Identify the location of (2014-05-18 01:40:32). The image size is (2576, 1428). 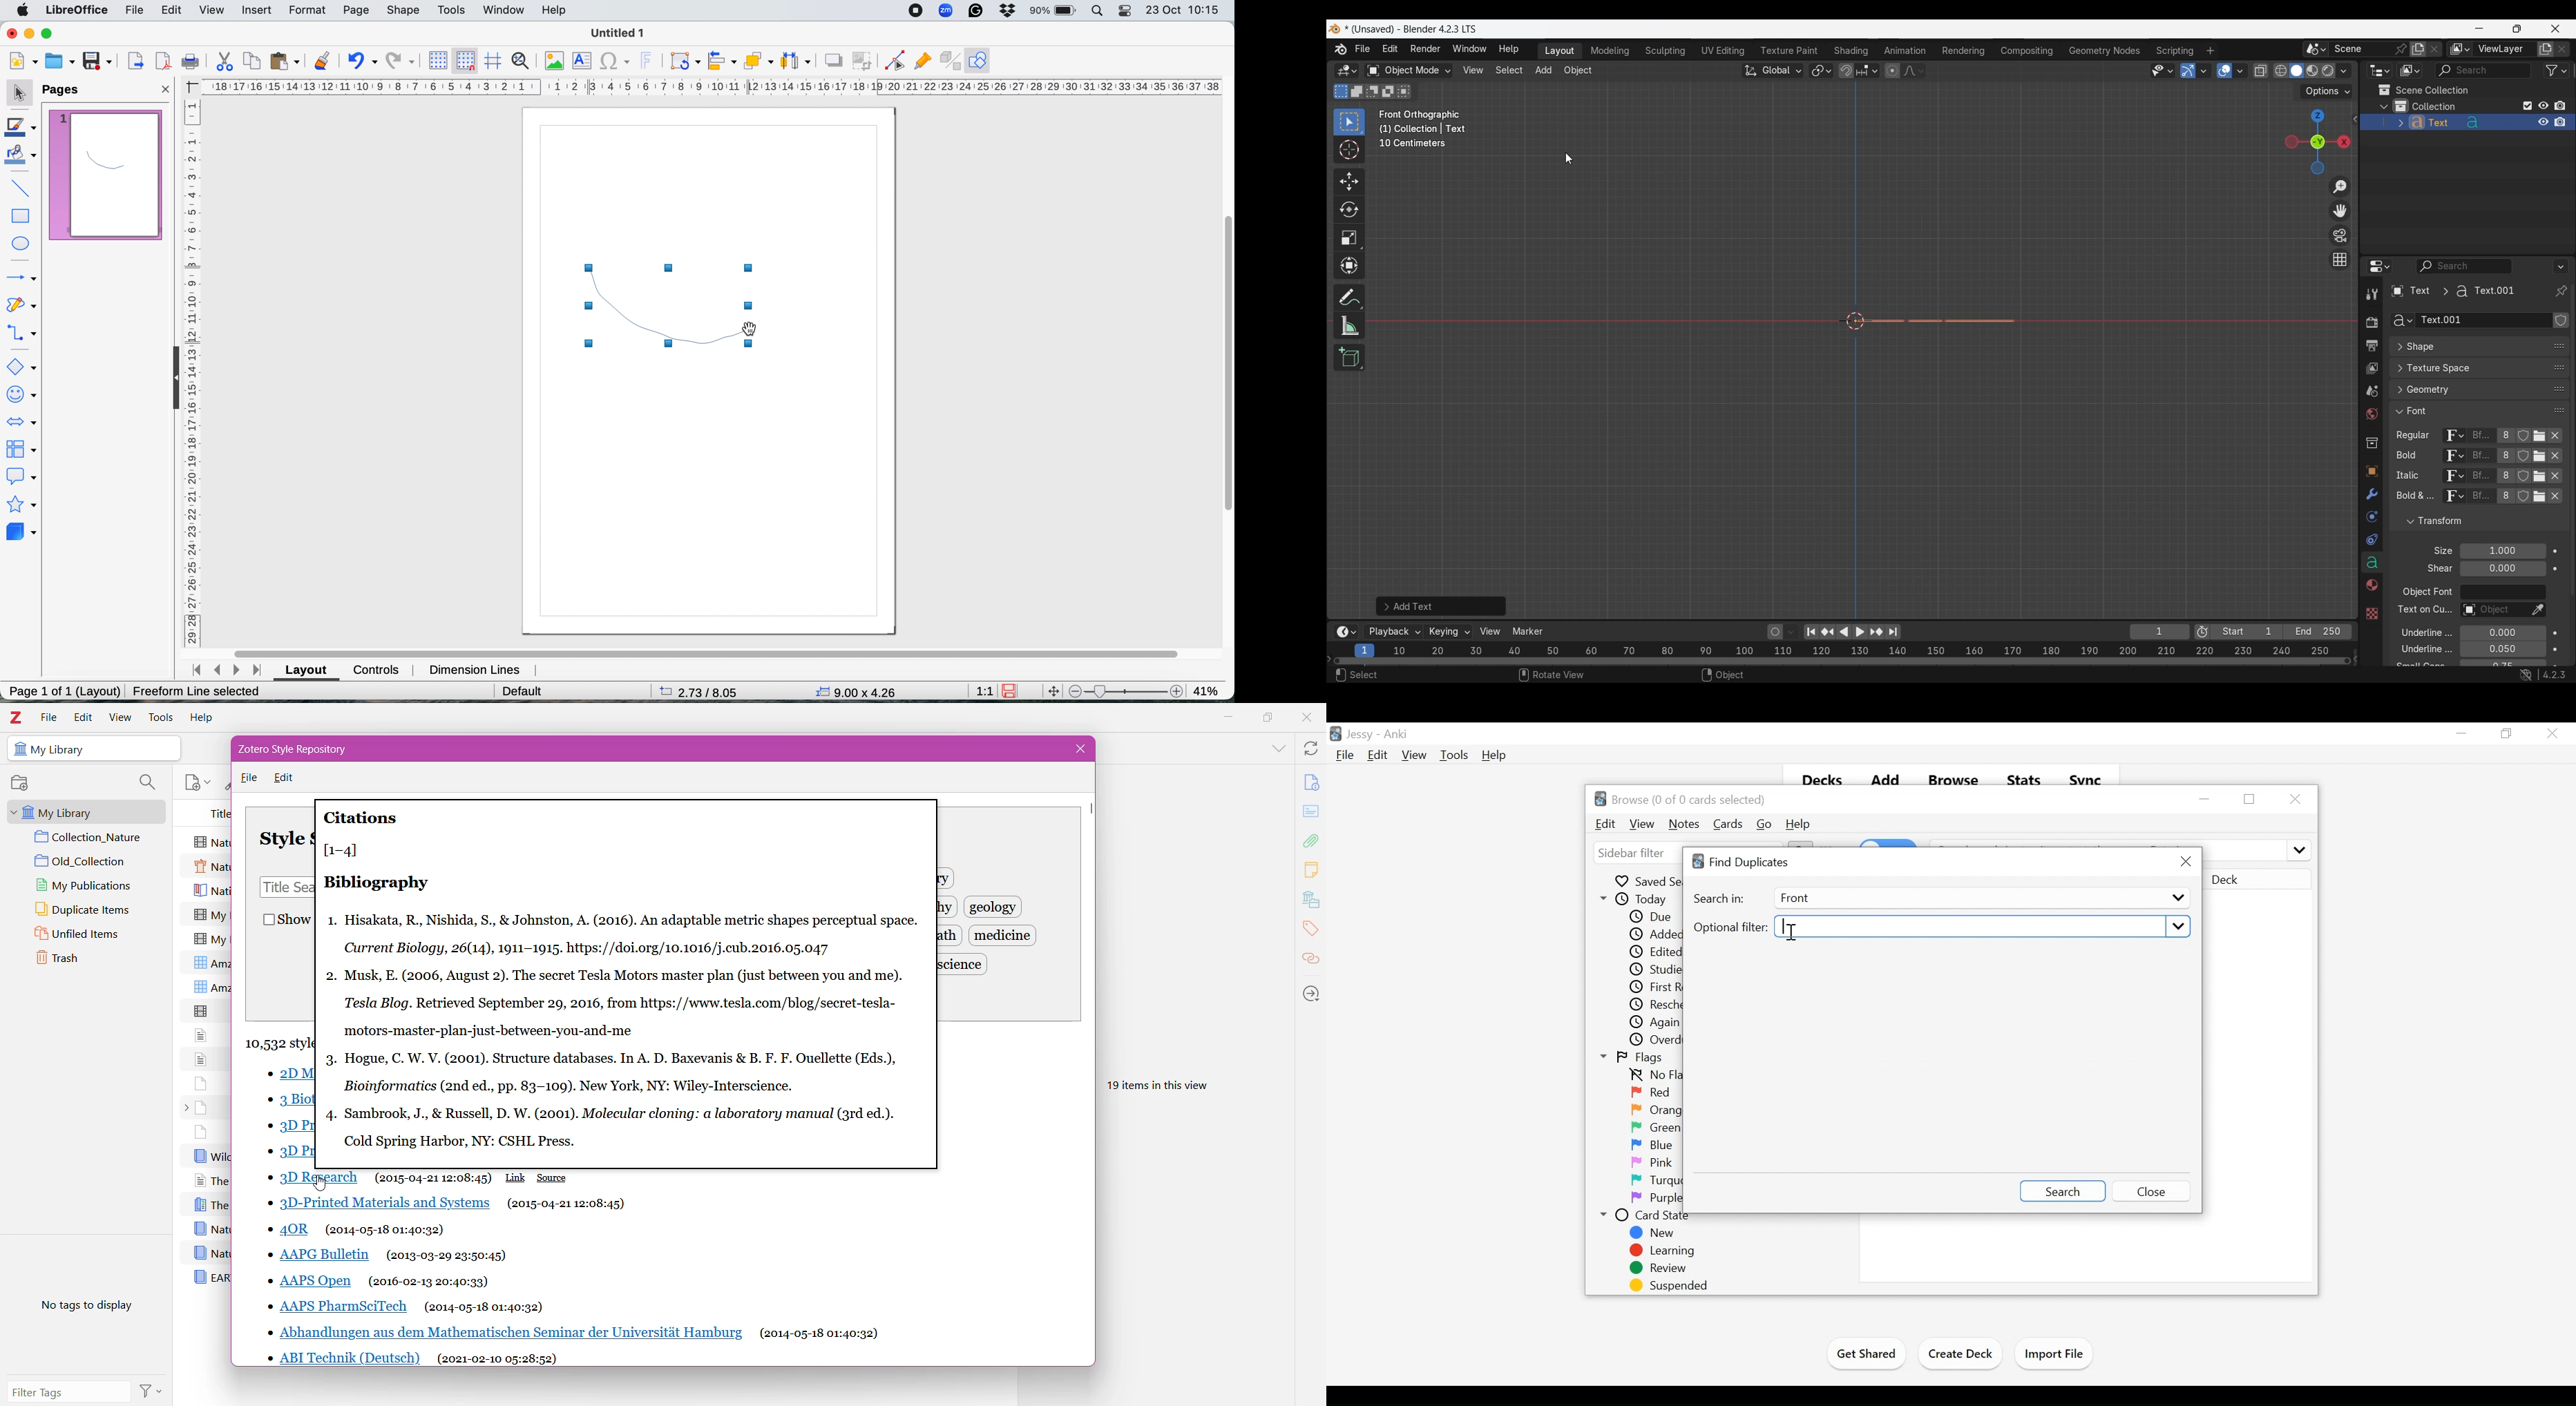
(385, 1230).